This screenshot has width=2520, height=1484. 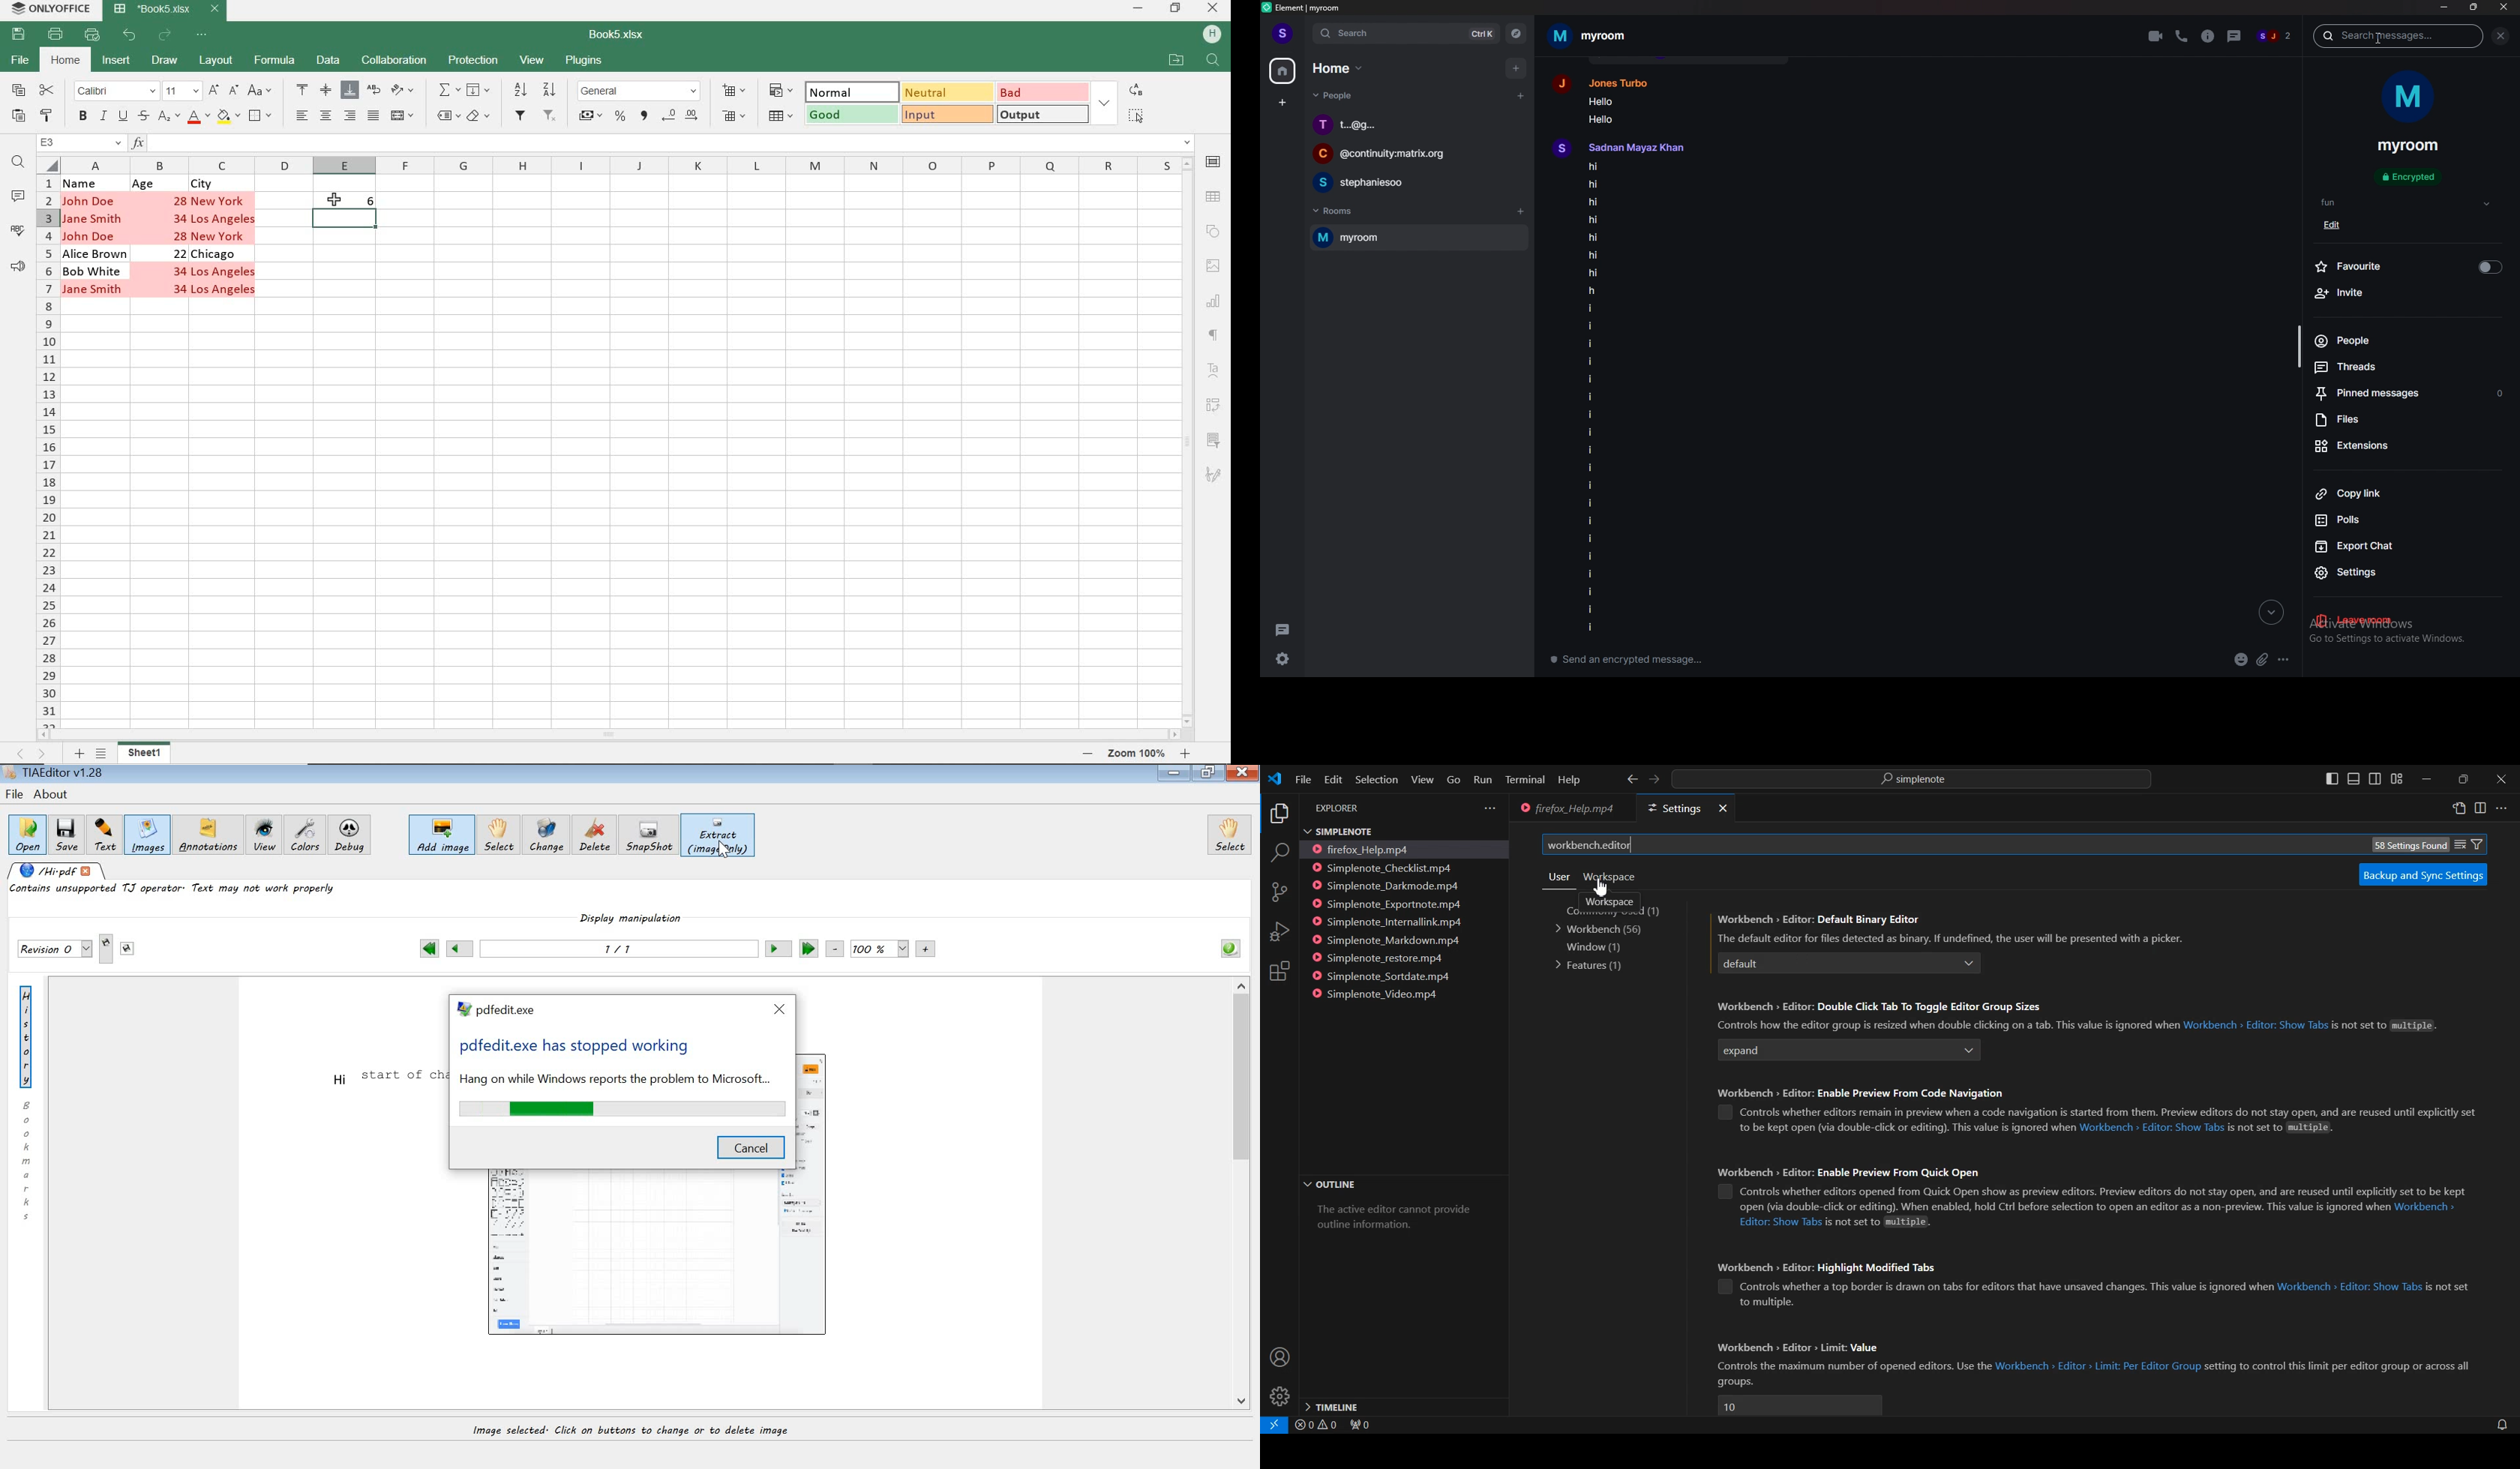 I want to click on is not set, so click(x=2447, y=1287).